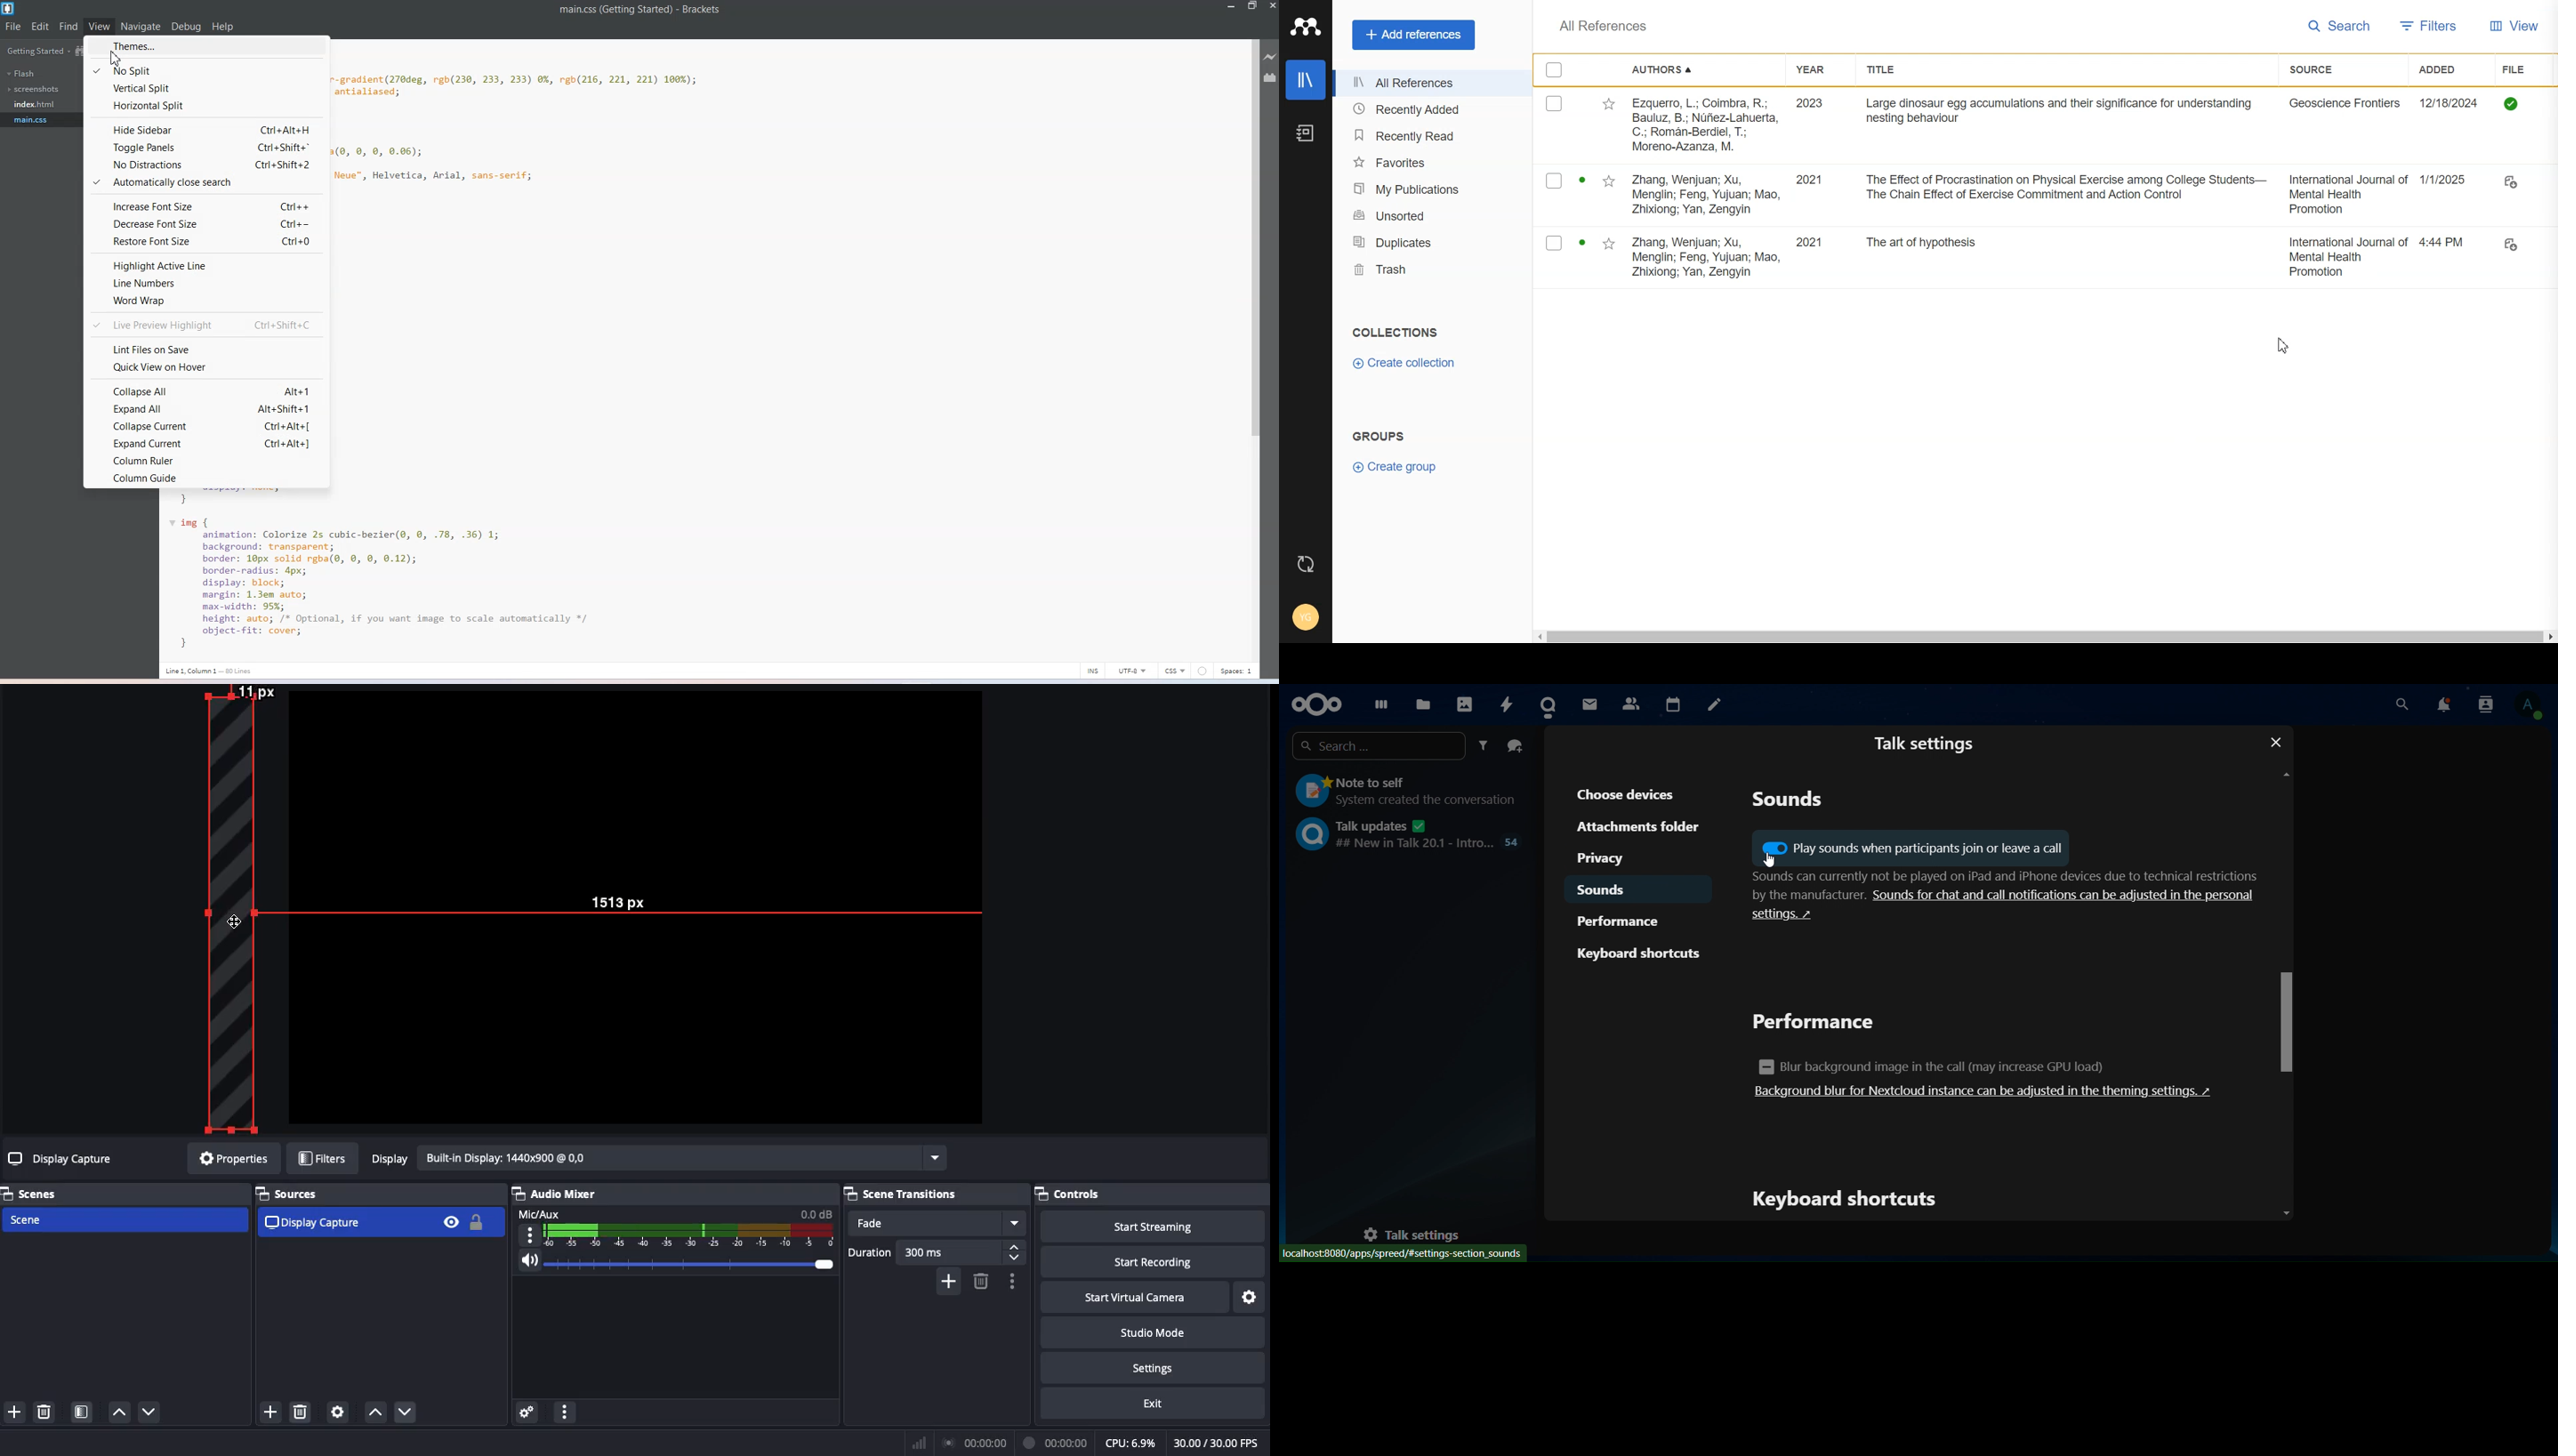 The width and height of the screenshot is (2576, 1456). Describe the element at coordinates (301, 1413) in the screenshot. I see `Delete` at that location.